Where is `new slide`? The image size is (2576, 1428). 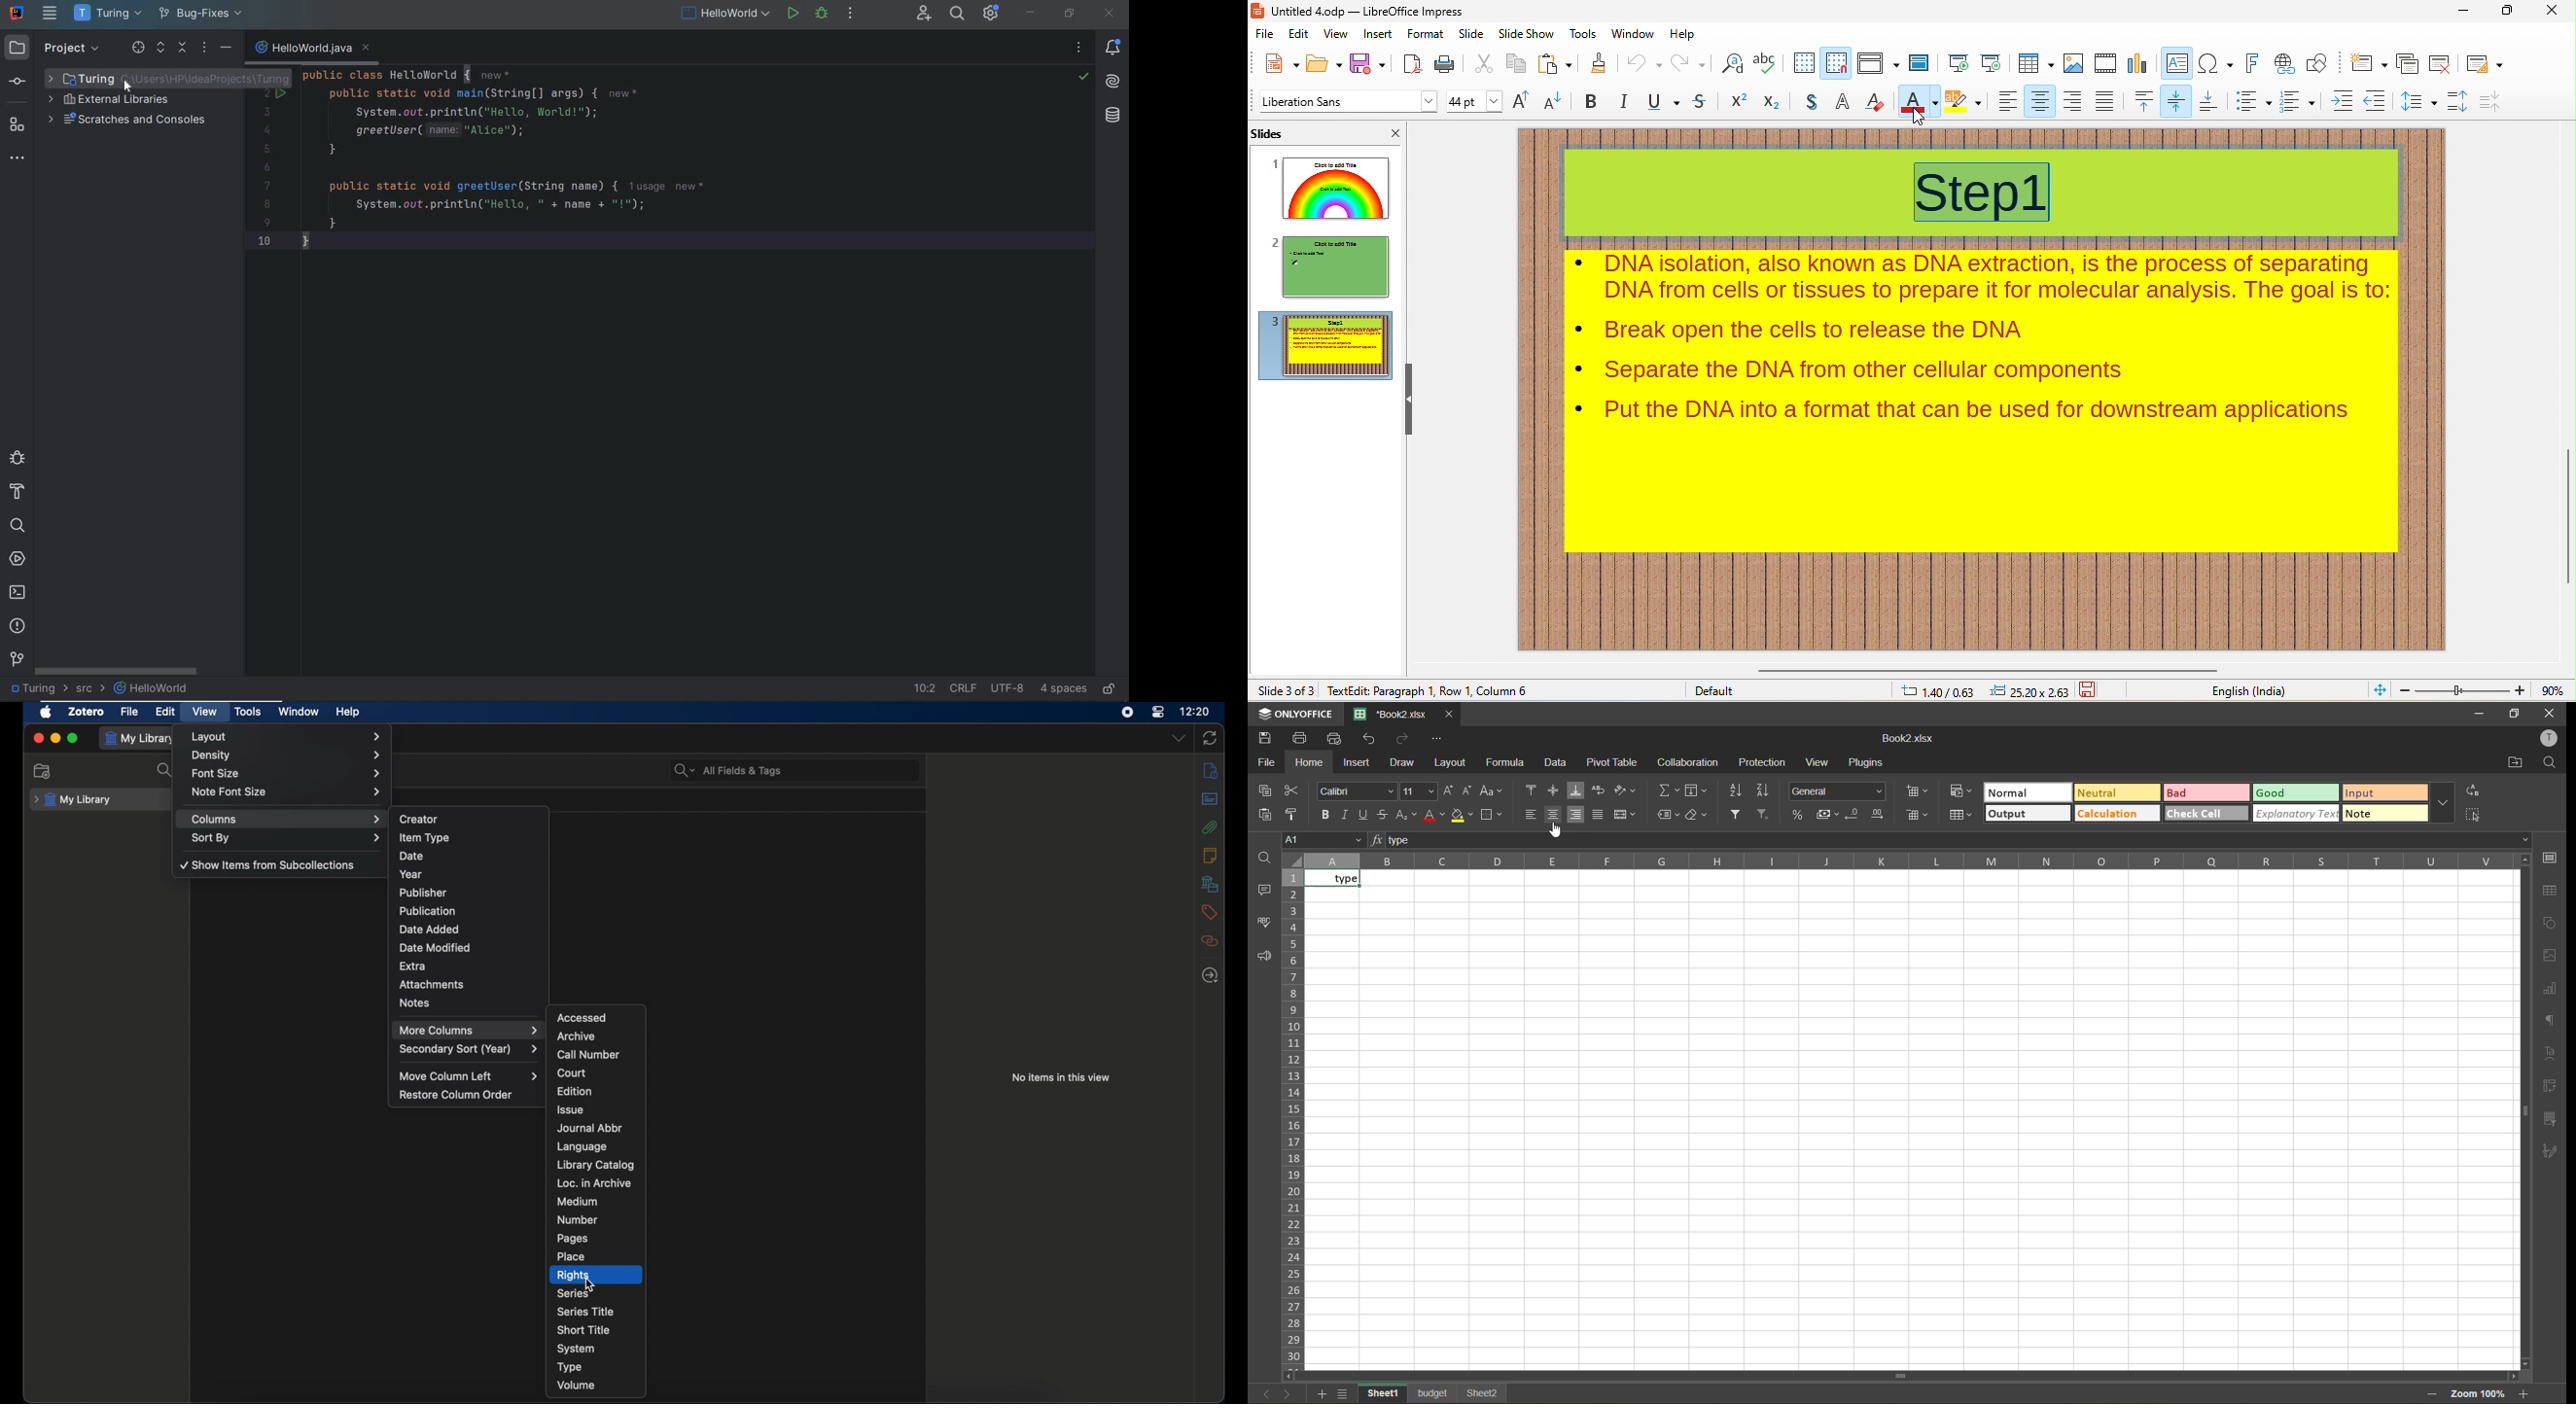
new slide is located at coordinates (2369, 63).